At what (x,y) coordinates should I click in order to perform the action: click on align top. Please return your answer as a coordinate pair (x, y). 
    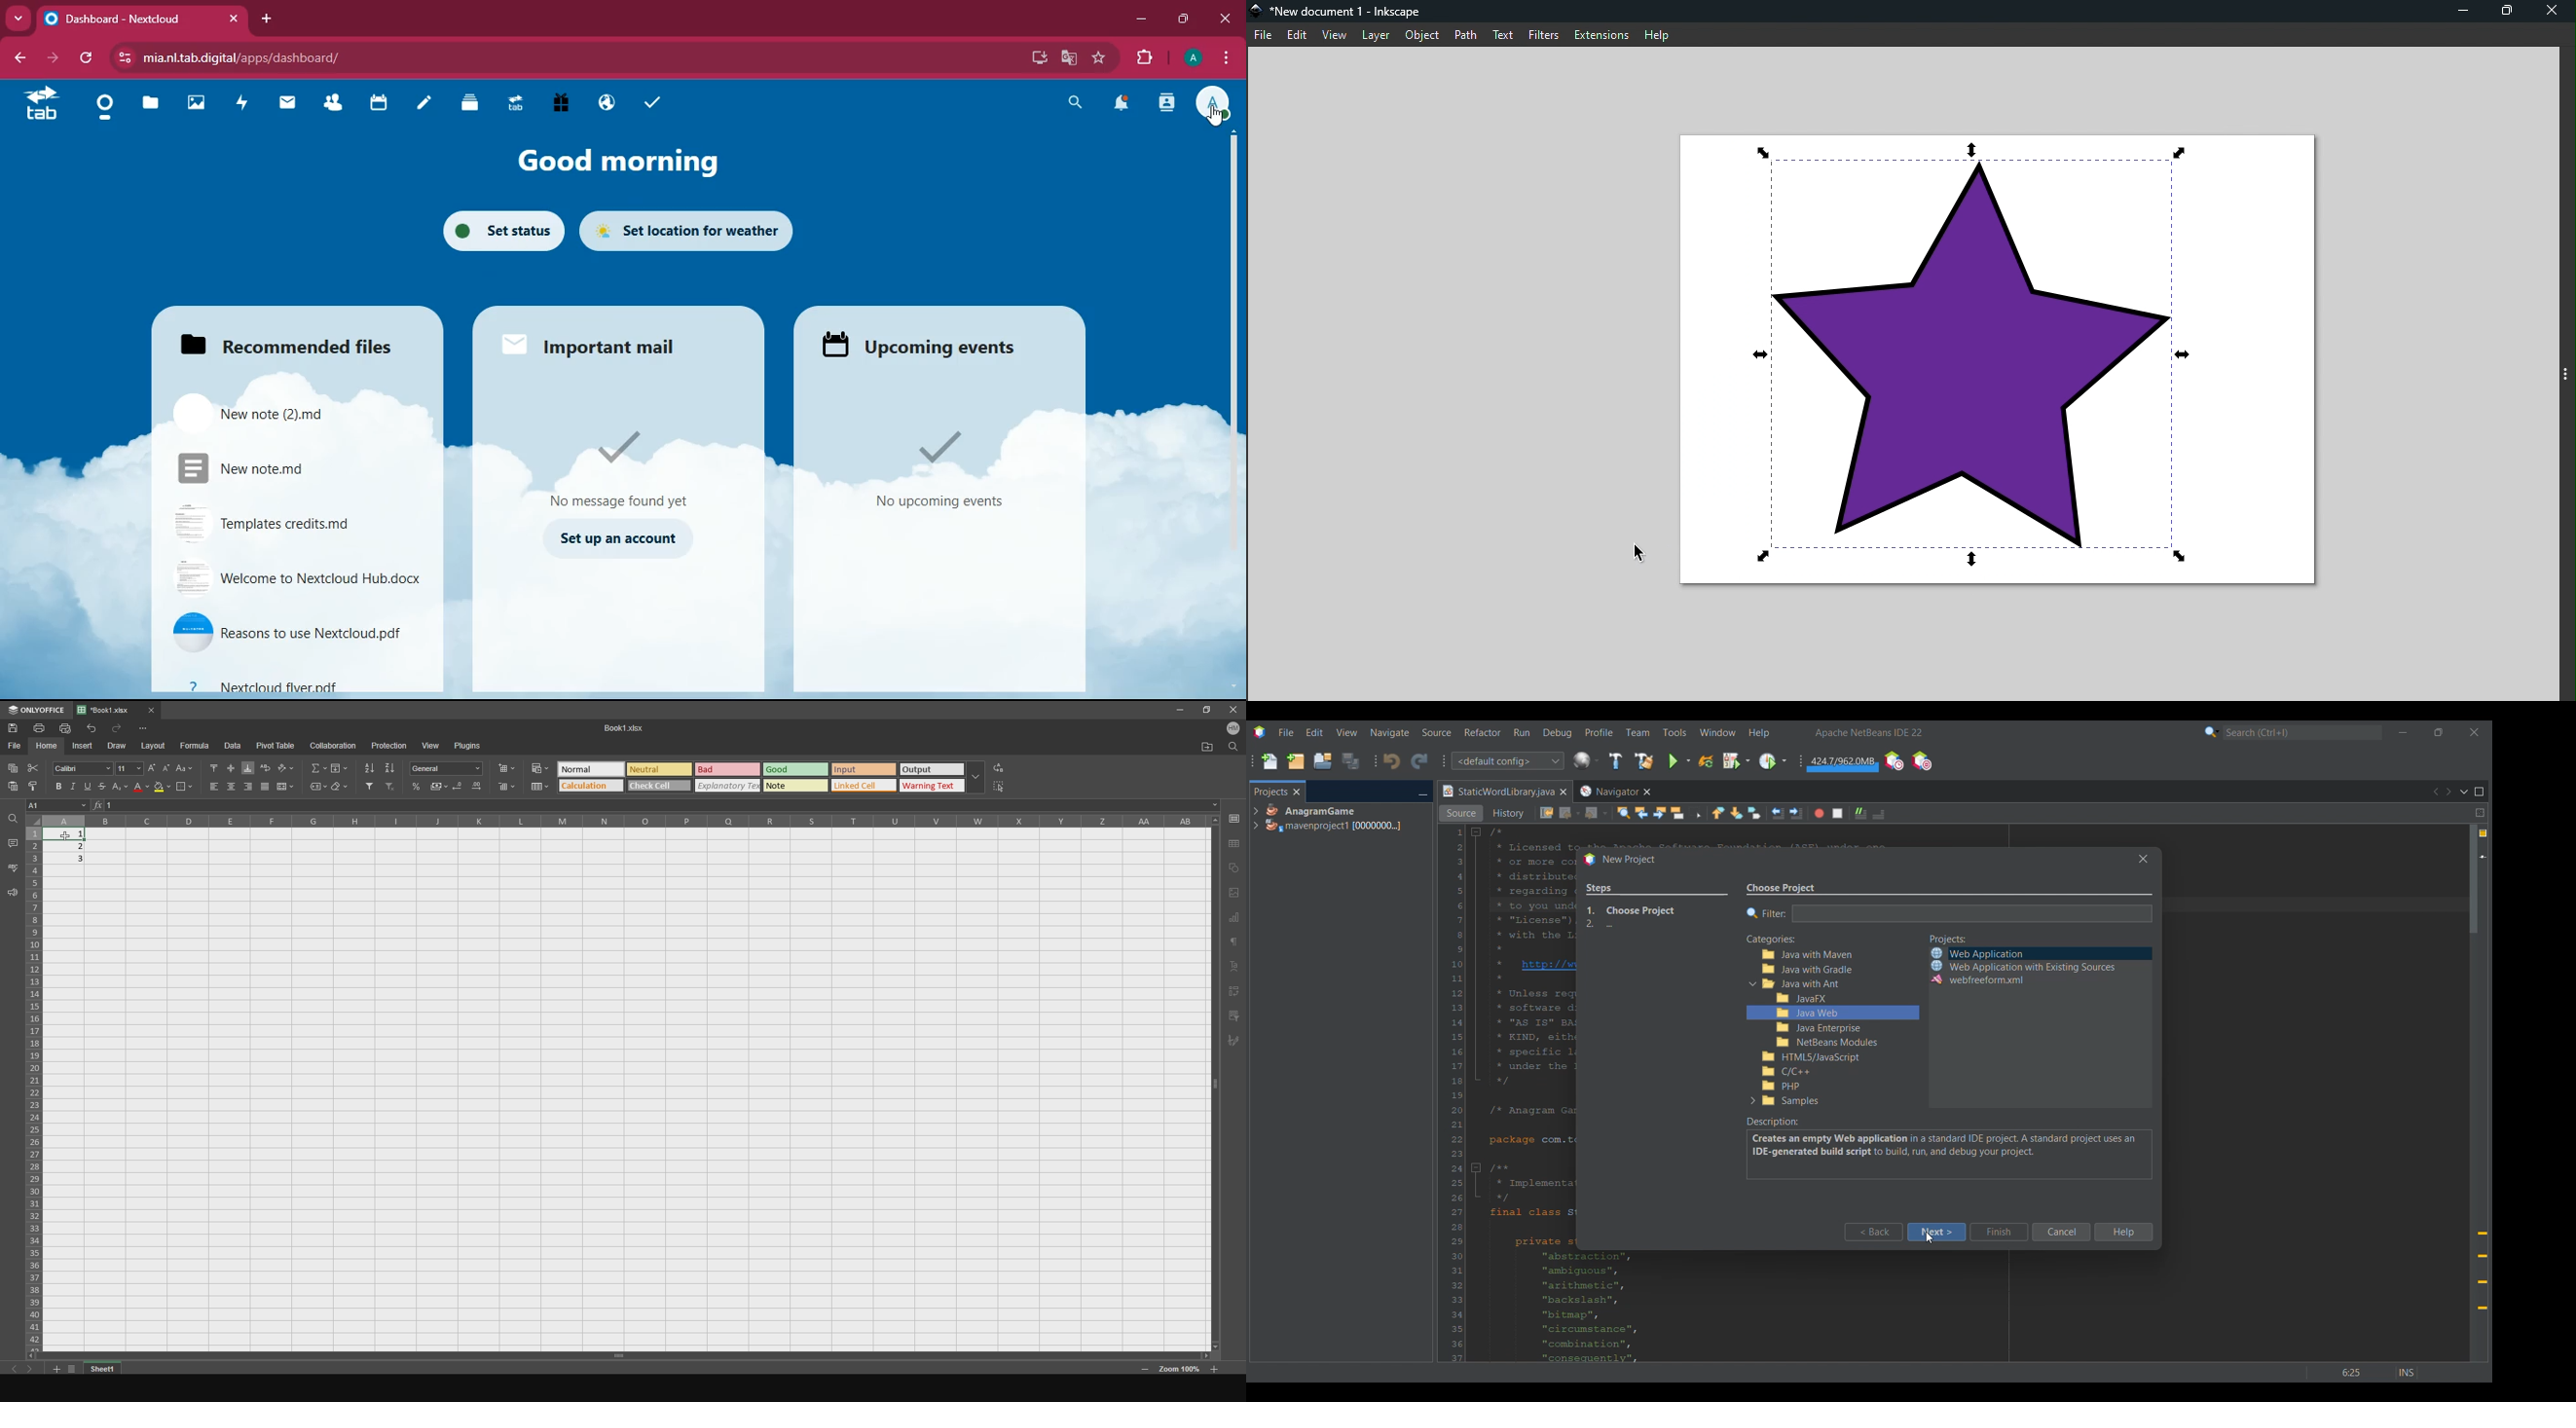
    Looking at the image, I should click on (208, 766).